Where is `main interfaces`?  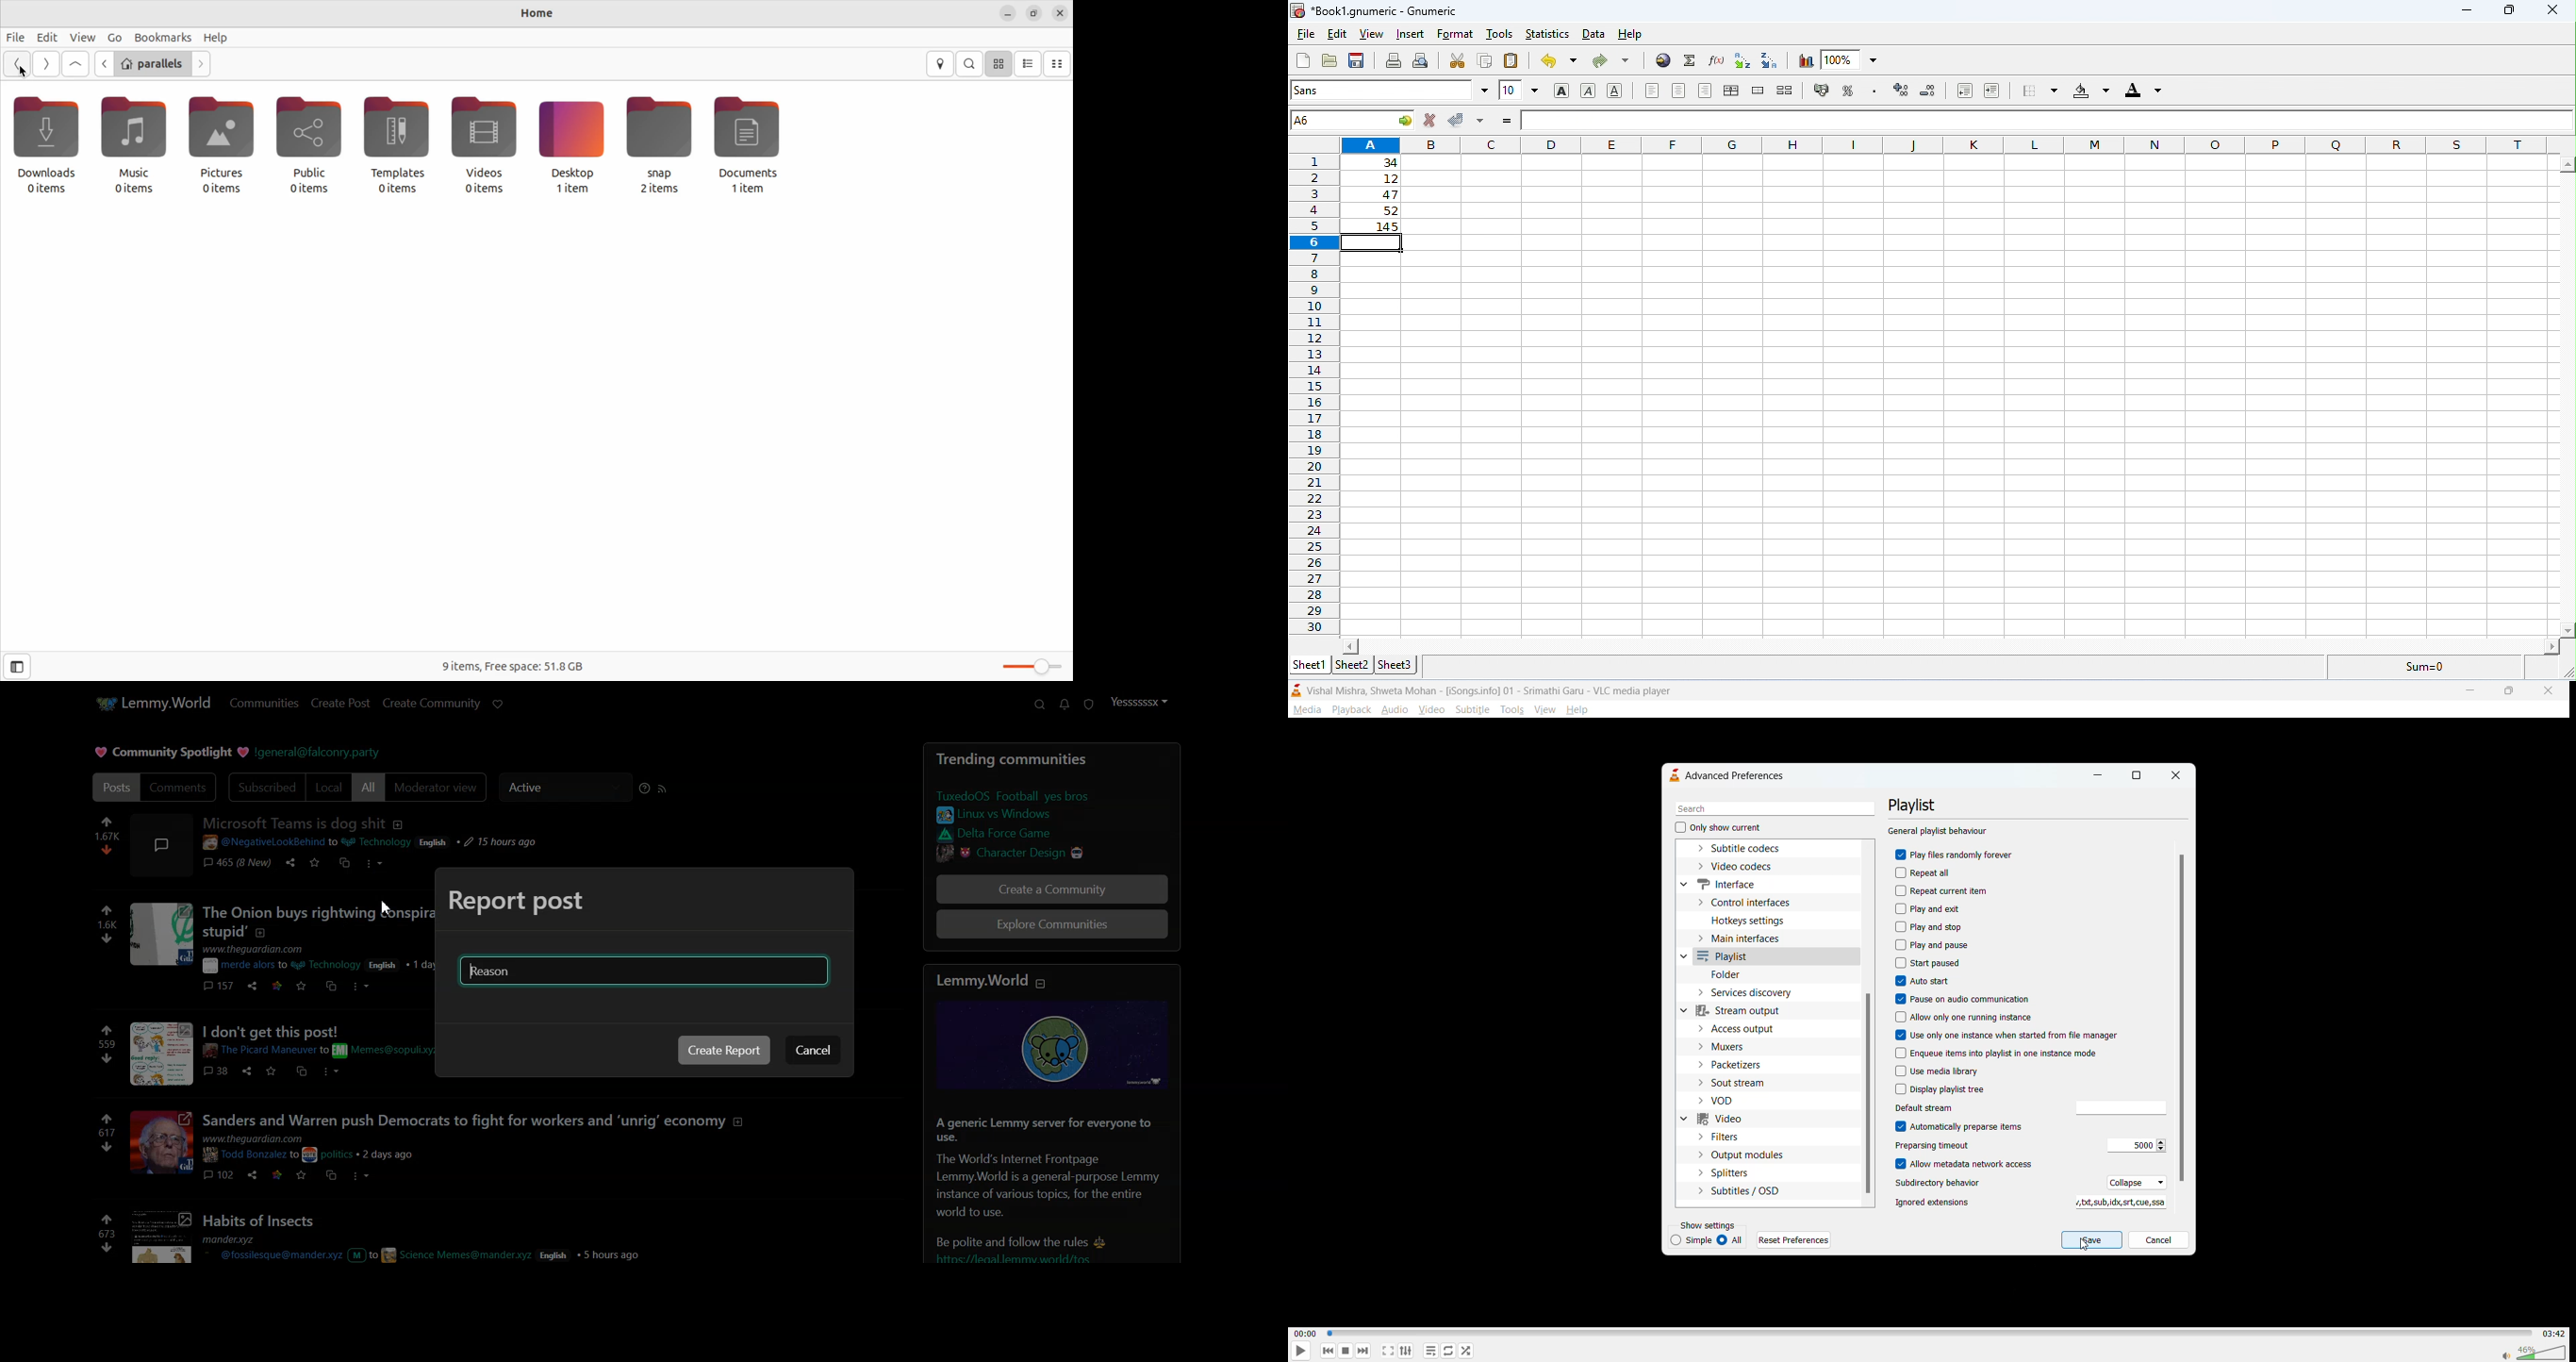
main interfaces is located at coordinates (1752, 941).